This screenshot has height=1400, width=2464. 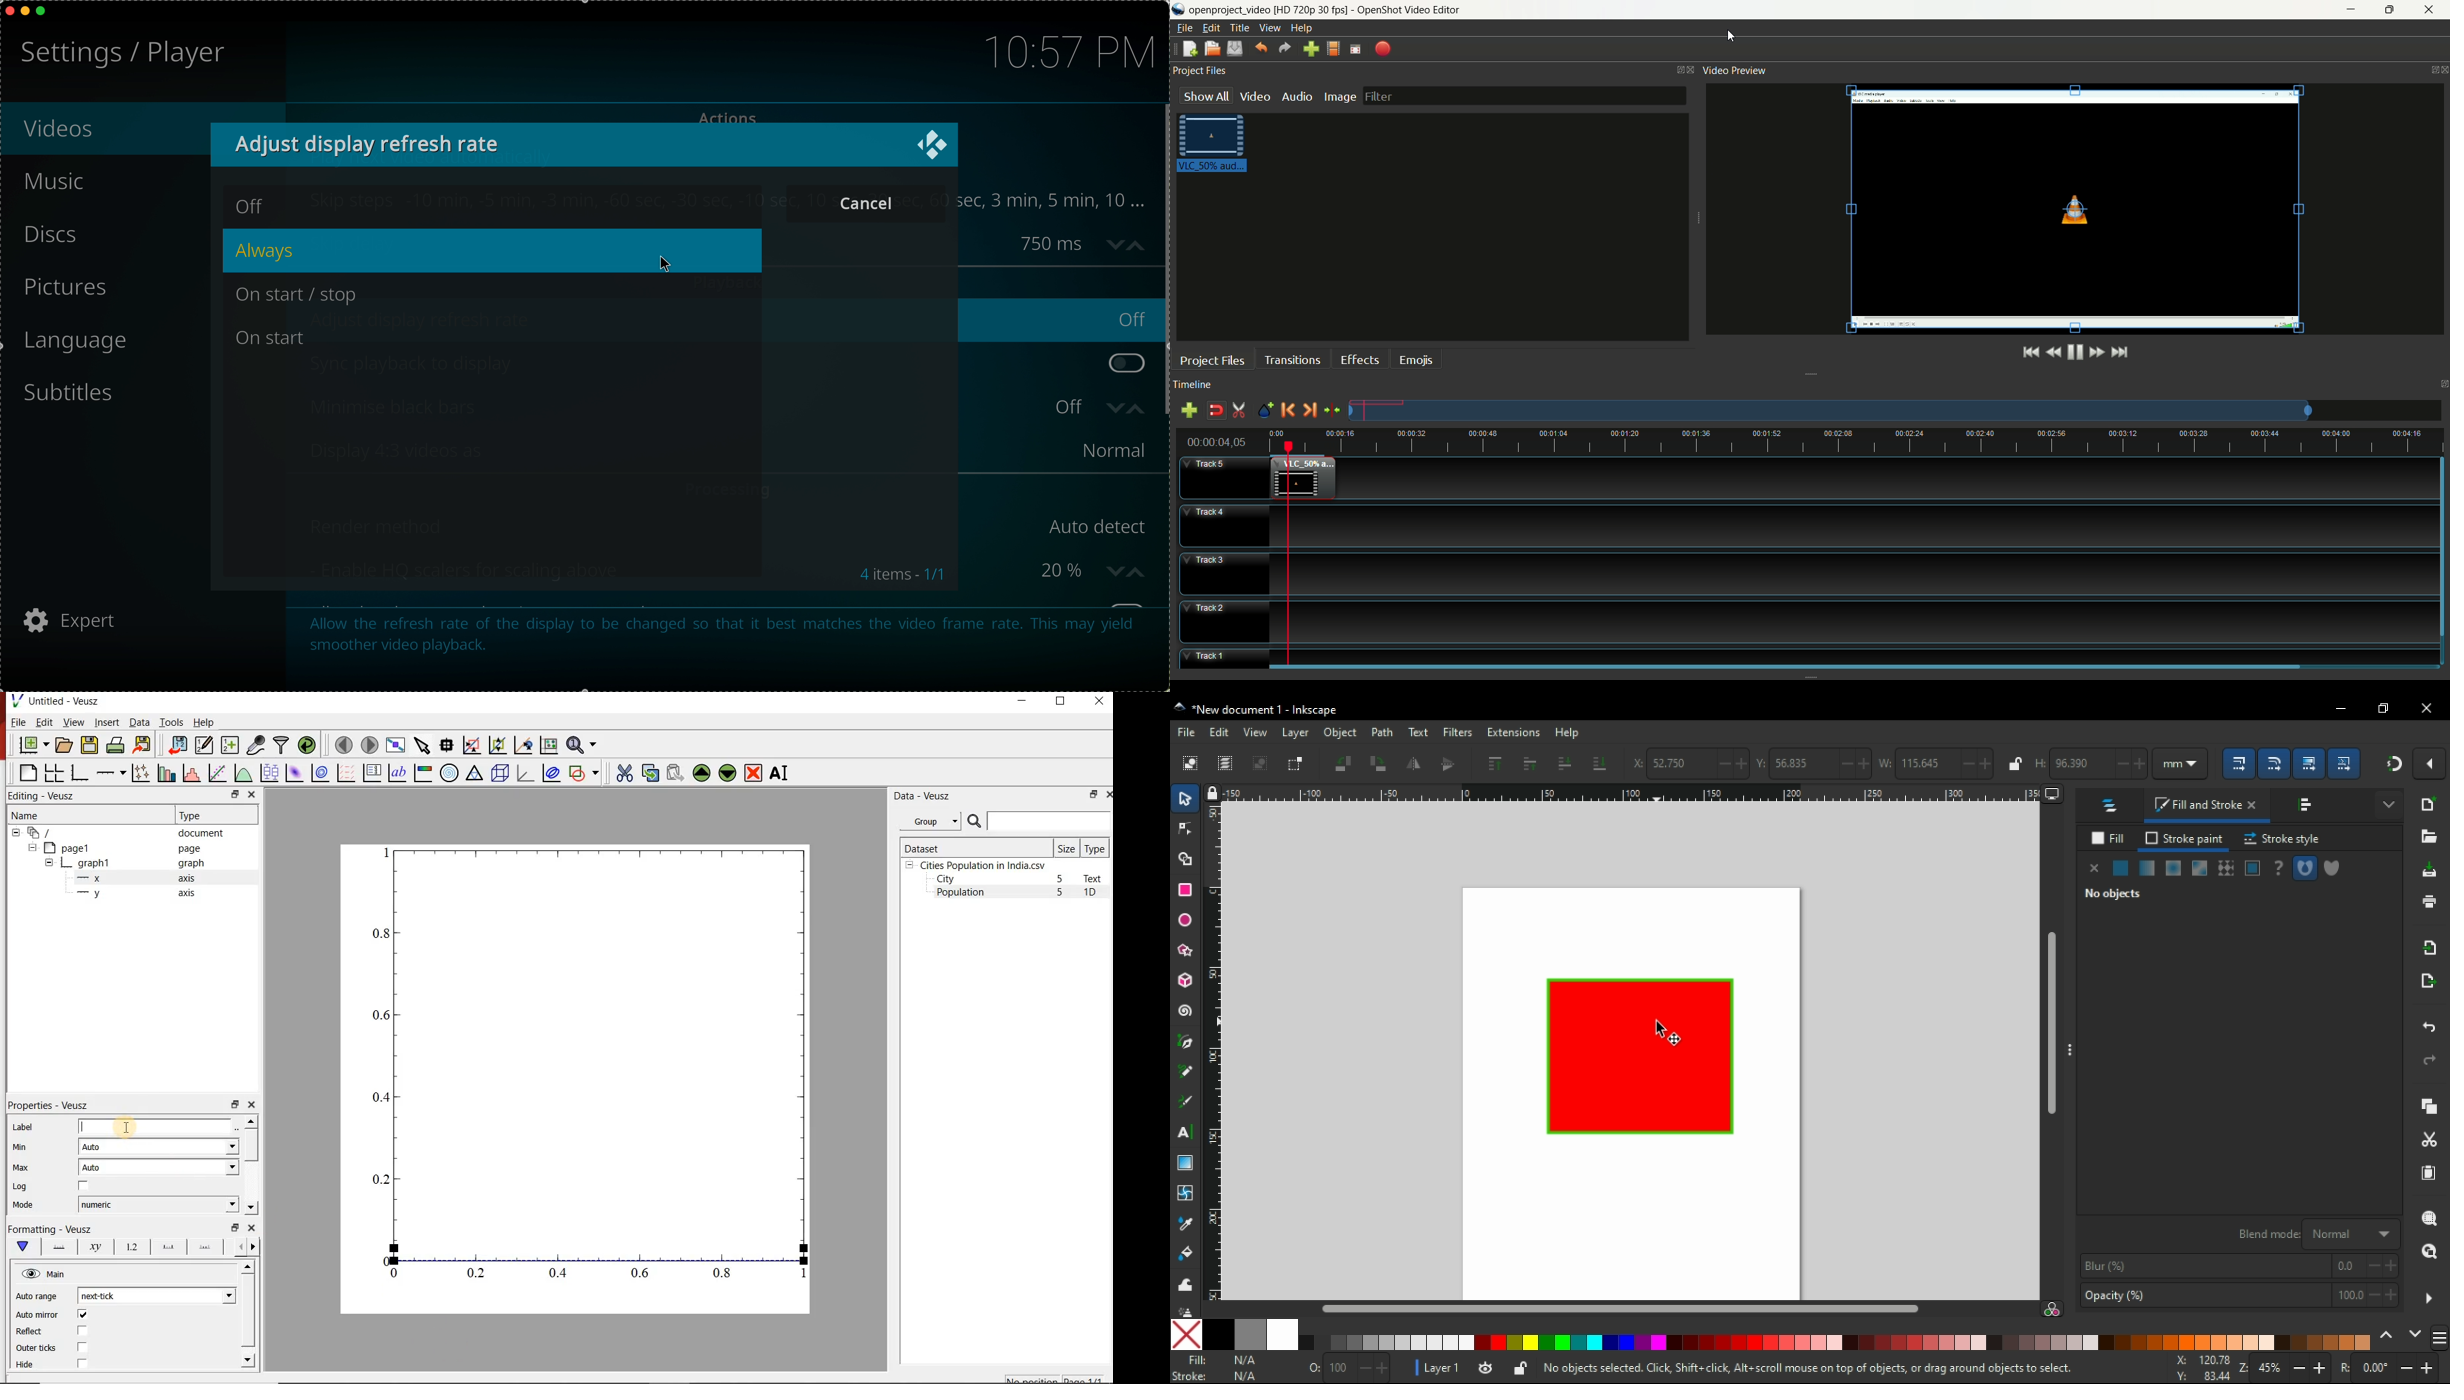 What do you see at coordinates (1458, 733) in the screenshot?
I see `filters` at bounding box center [1458, 733].